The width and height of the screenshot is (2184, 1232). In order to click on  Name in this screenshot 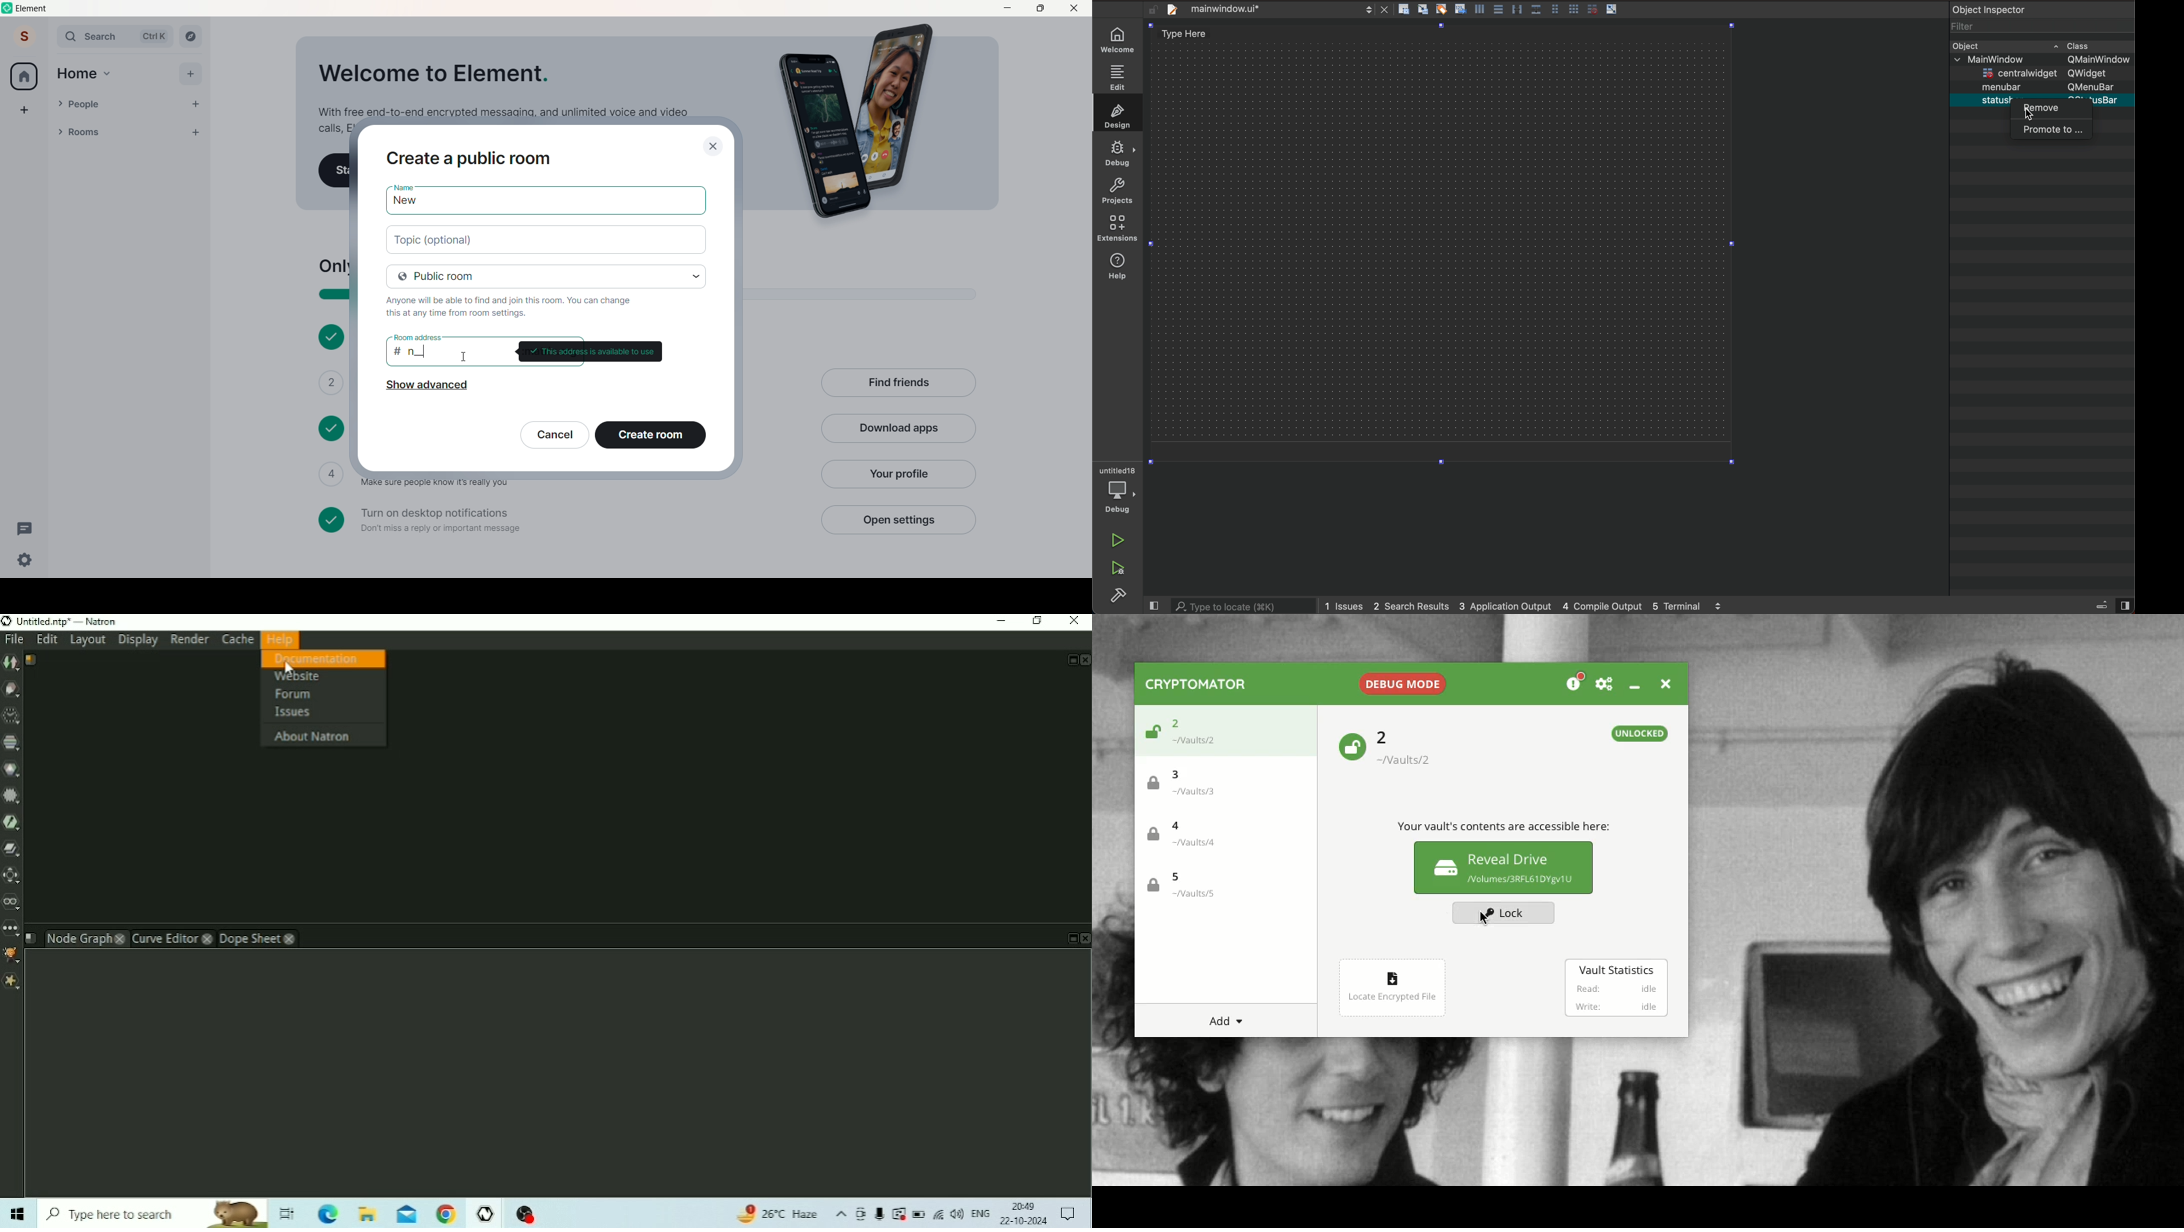, I will do `click(403, 185)`.